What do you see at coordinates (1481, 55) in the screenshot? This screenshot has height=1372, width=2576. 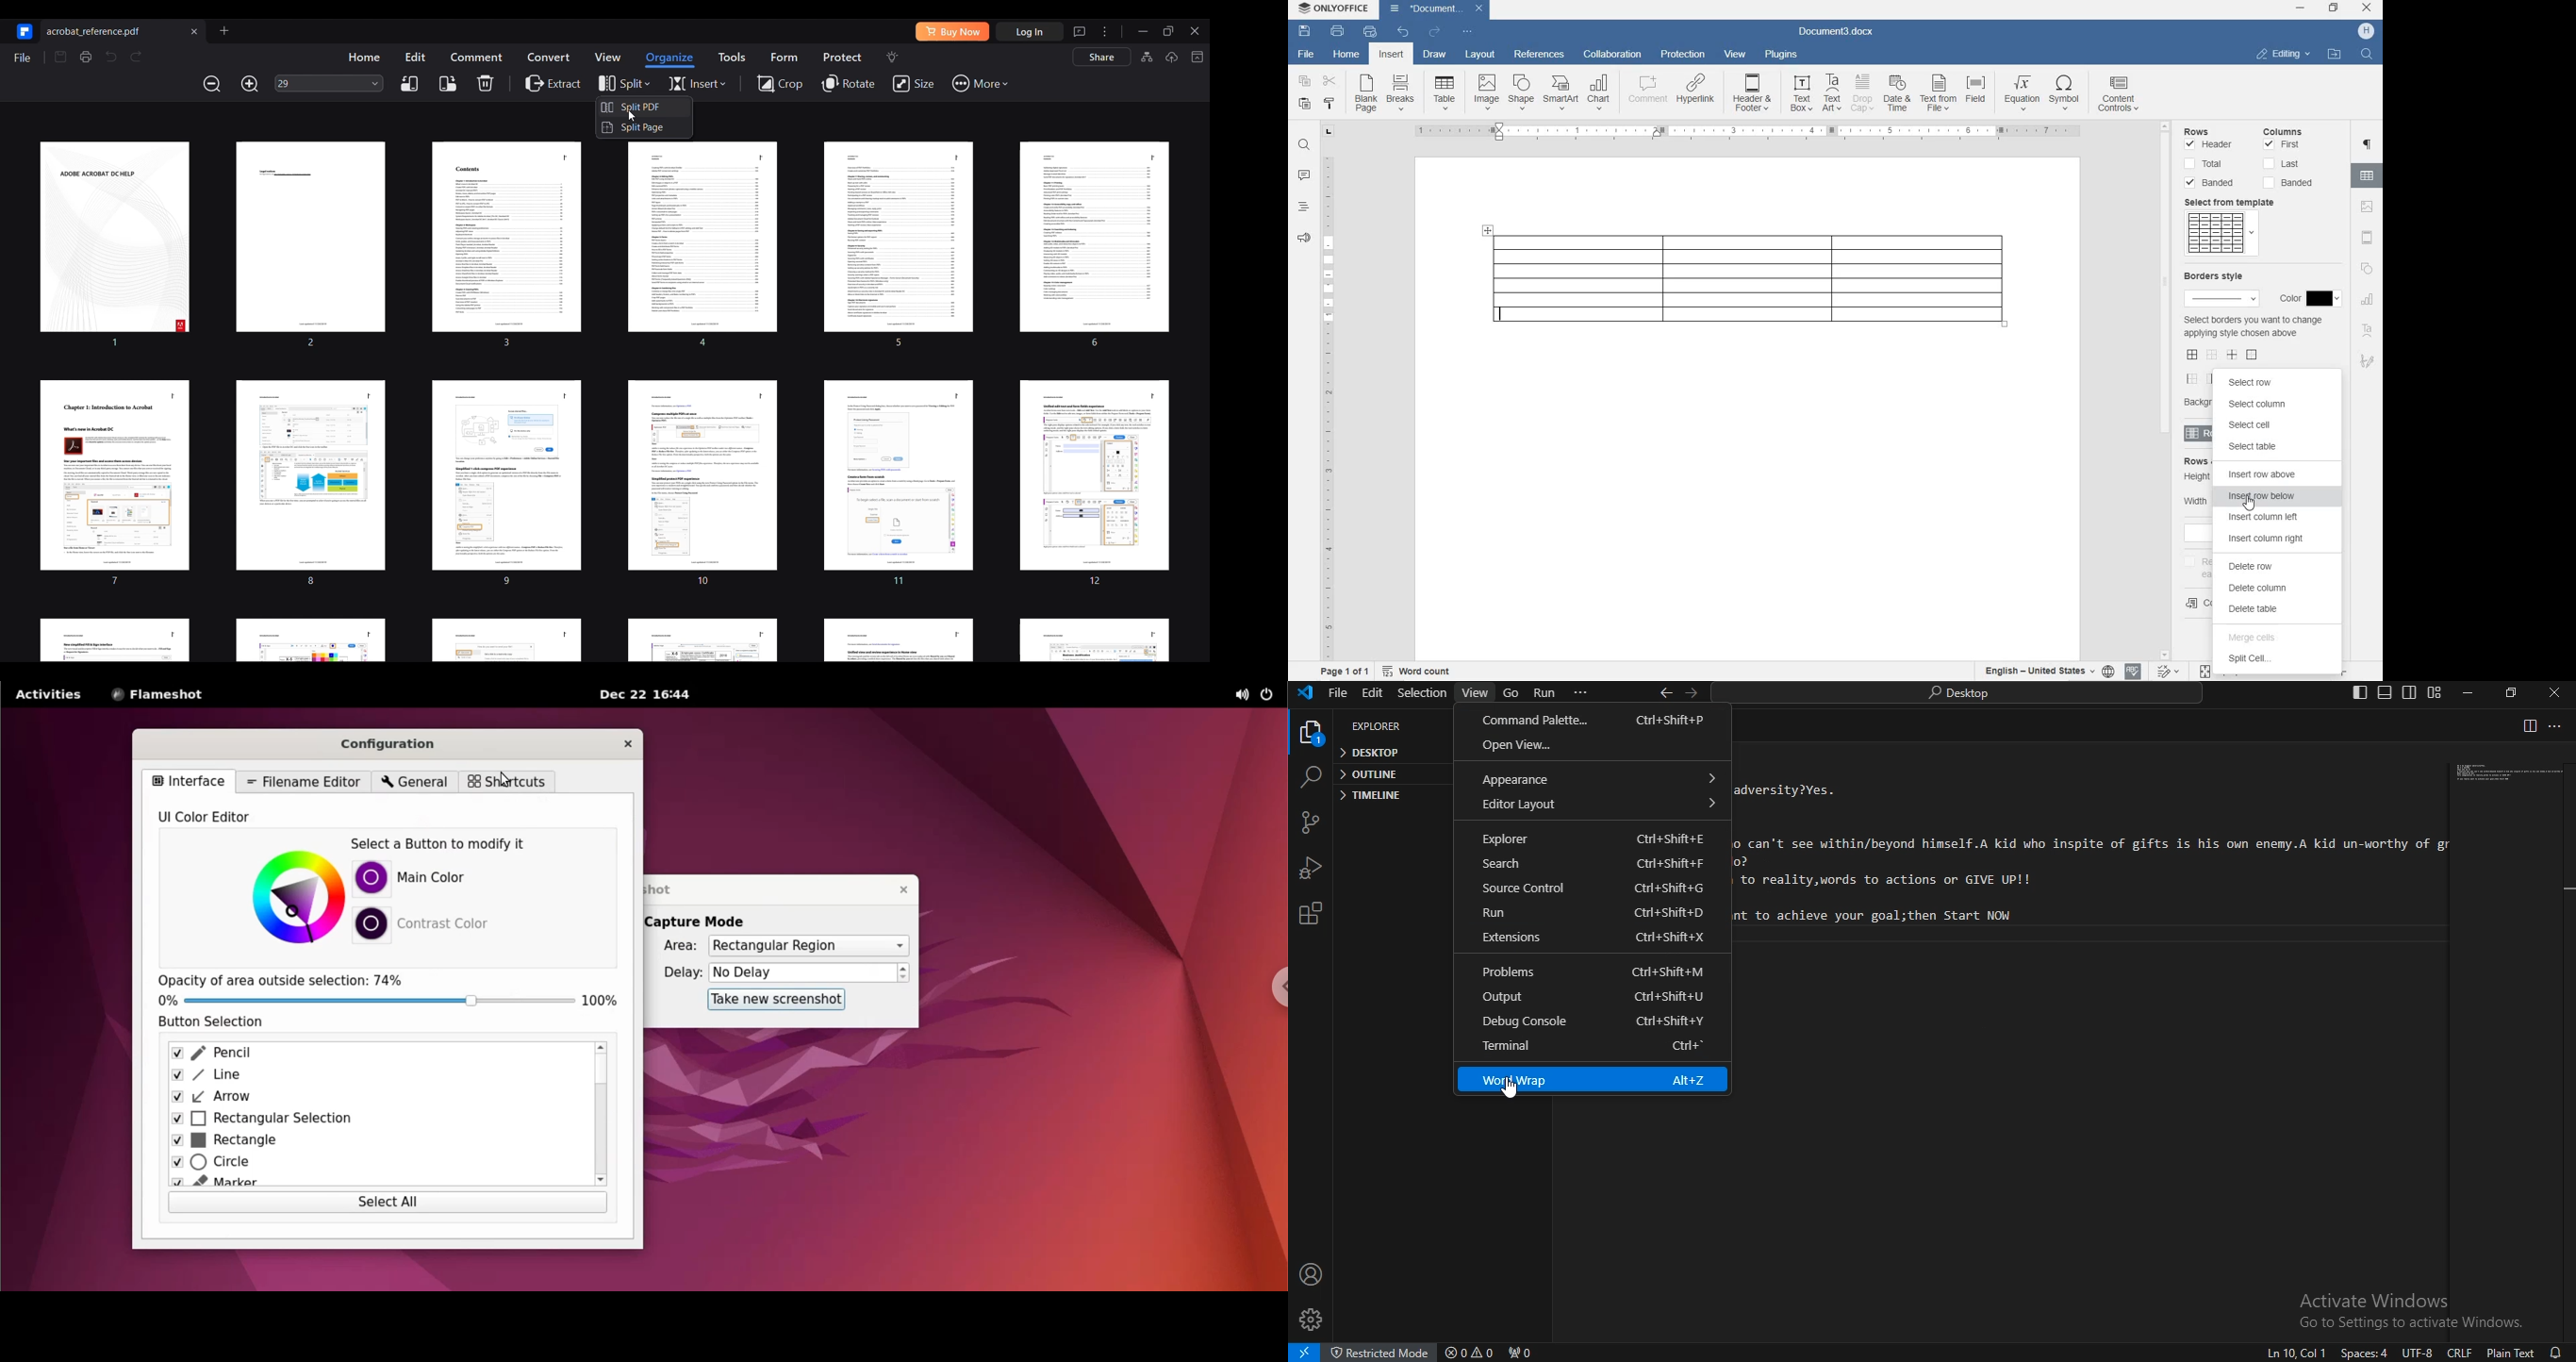 I see `LAYOUT` at bounding box center [1481, 55].